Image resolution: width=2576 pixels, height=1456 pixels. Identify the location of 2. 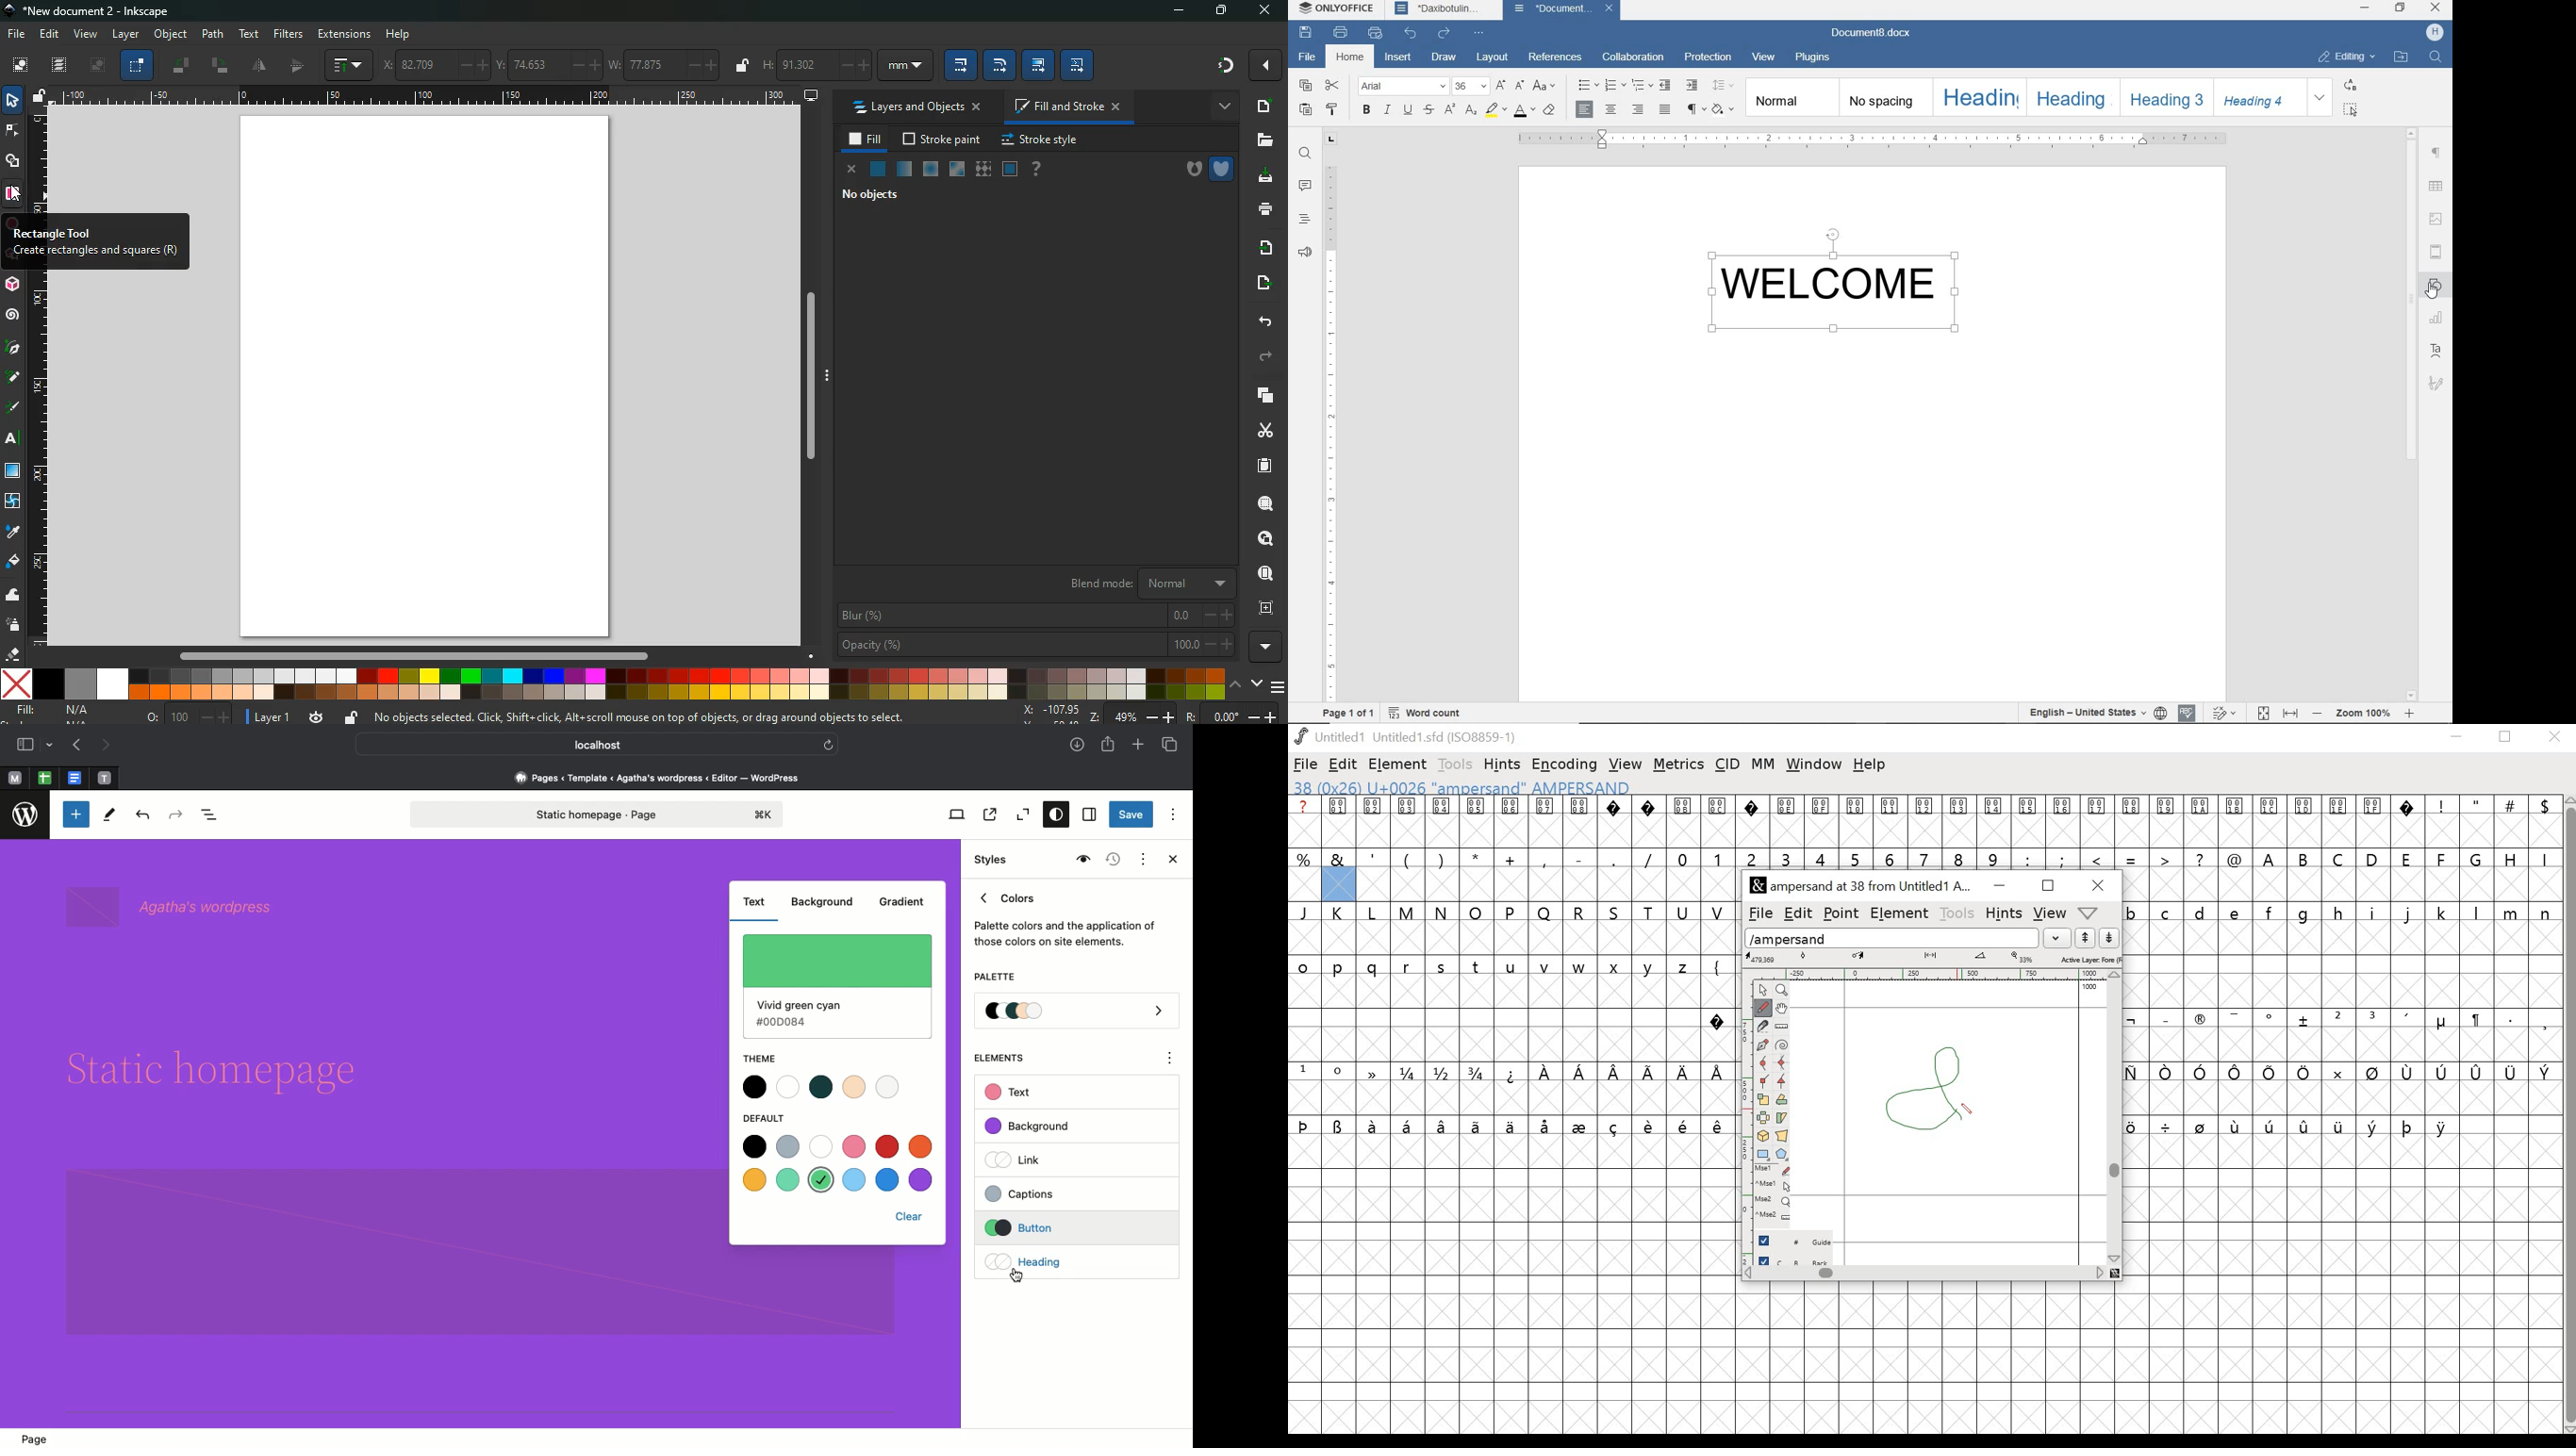
(1751, 858).